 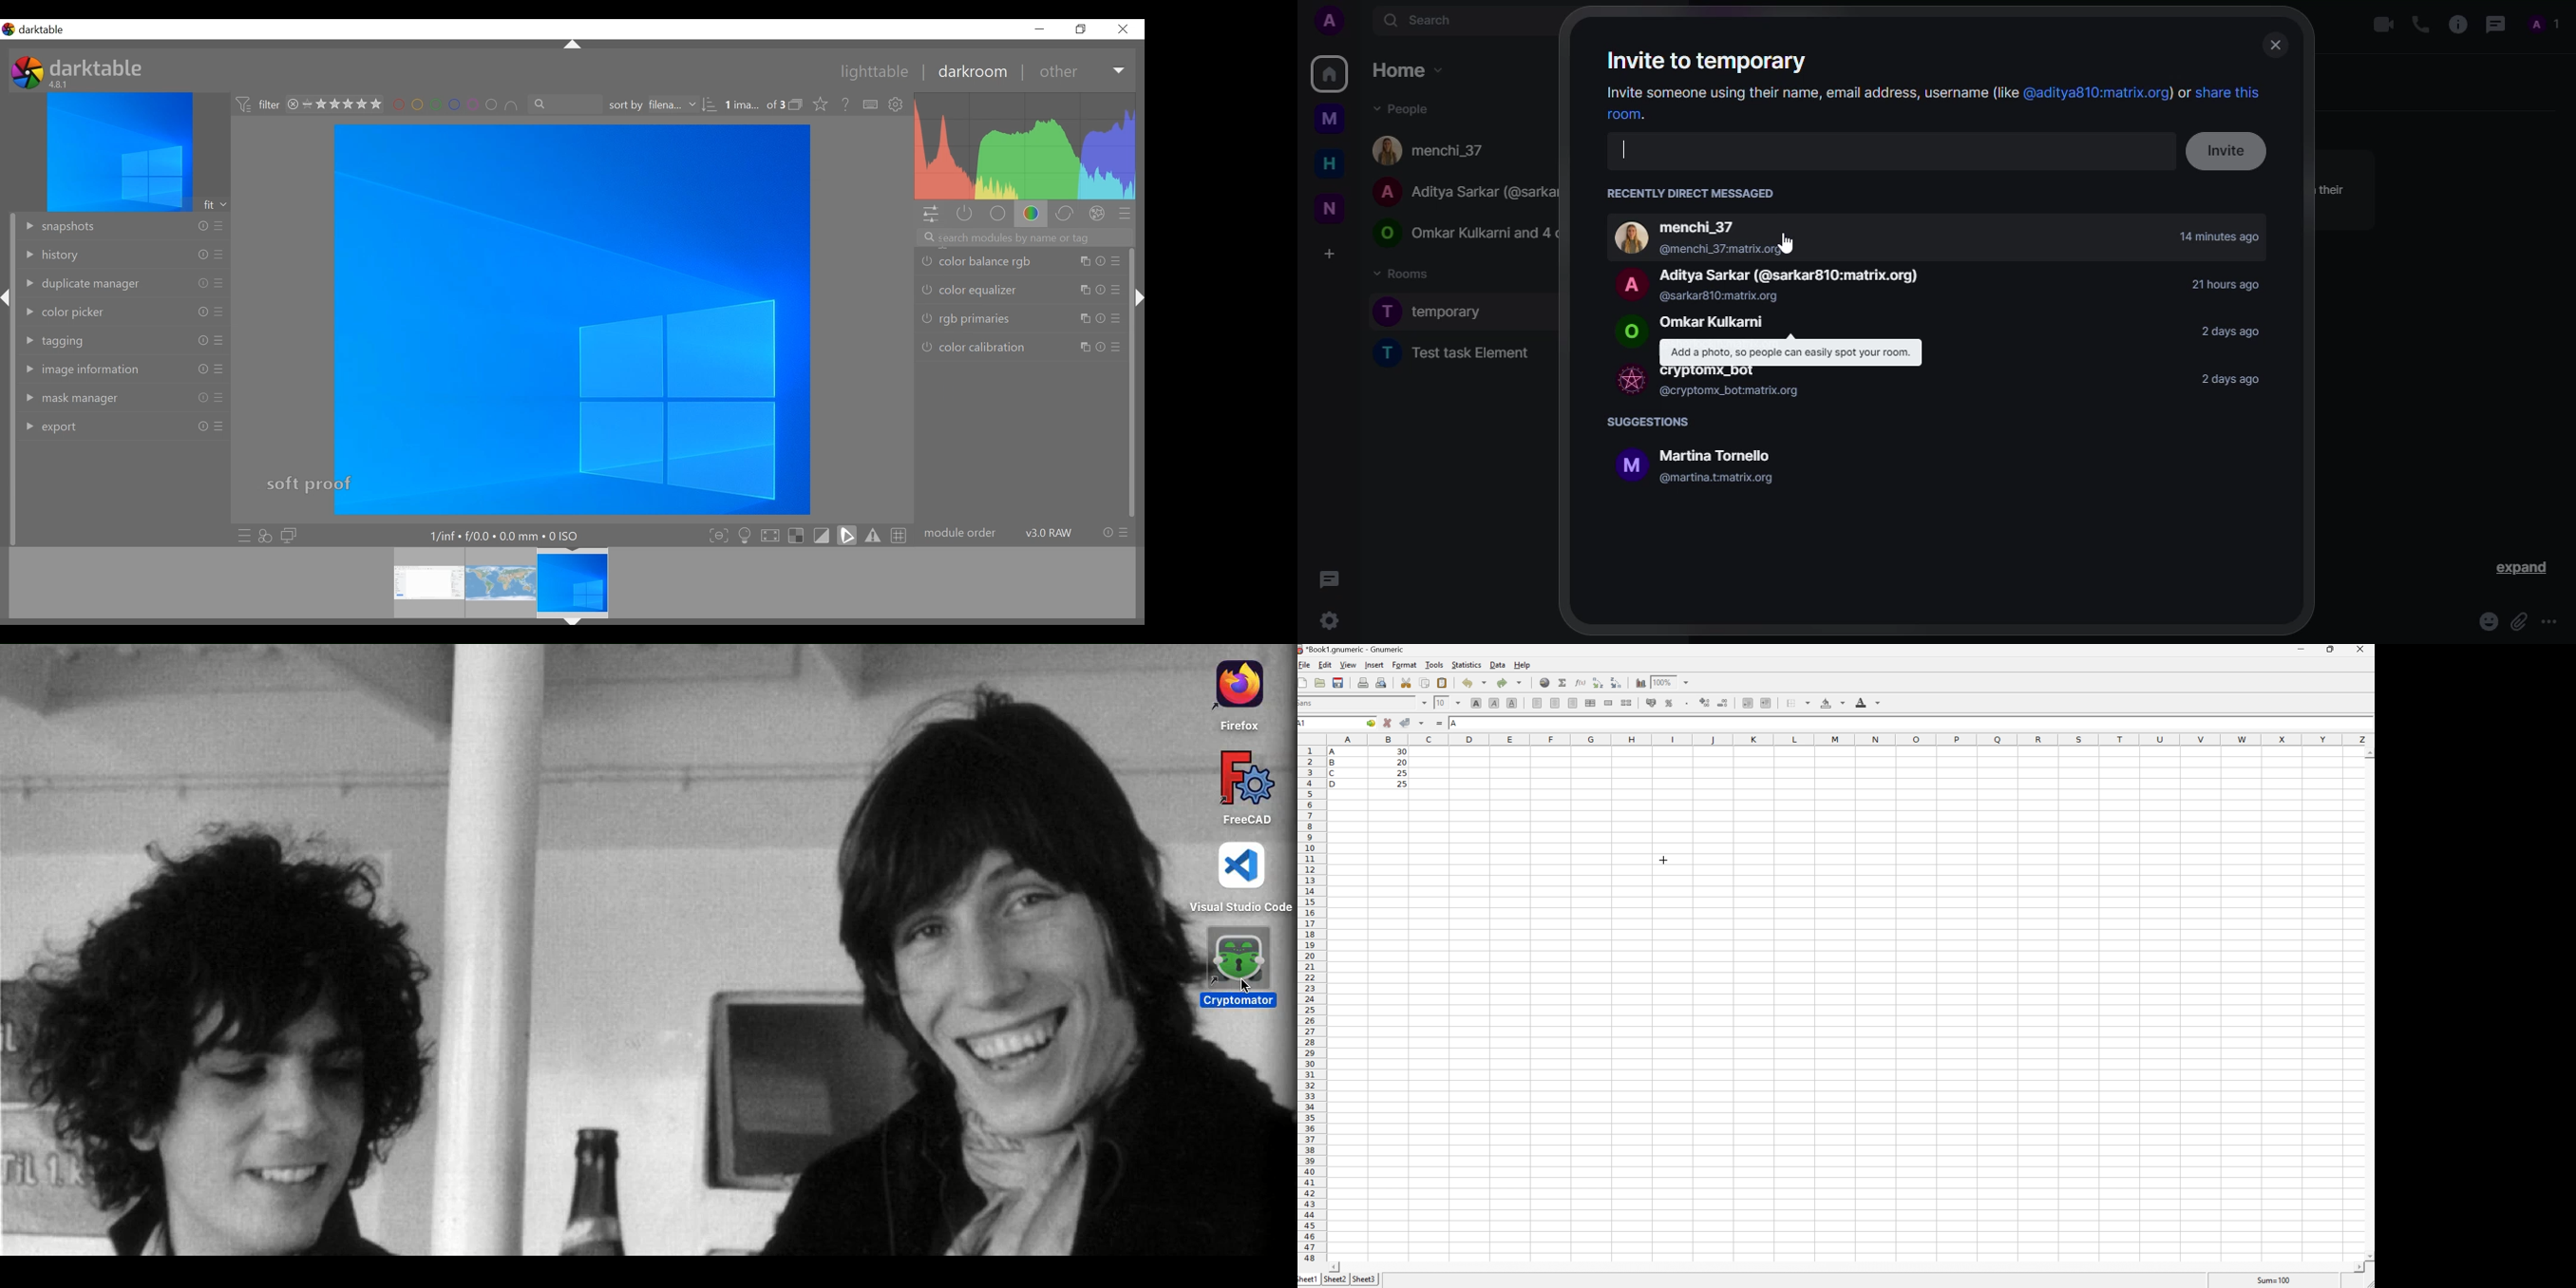 I want to click on duplicate manager, so click(x=80, y=284).